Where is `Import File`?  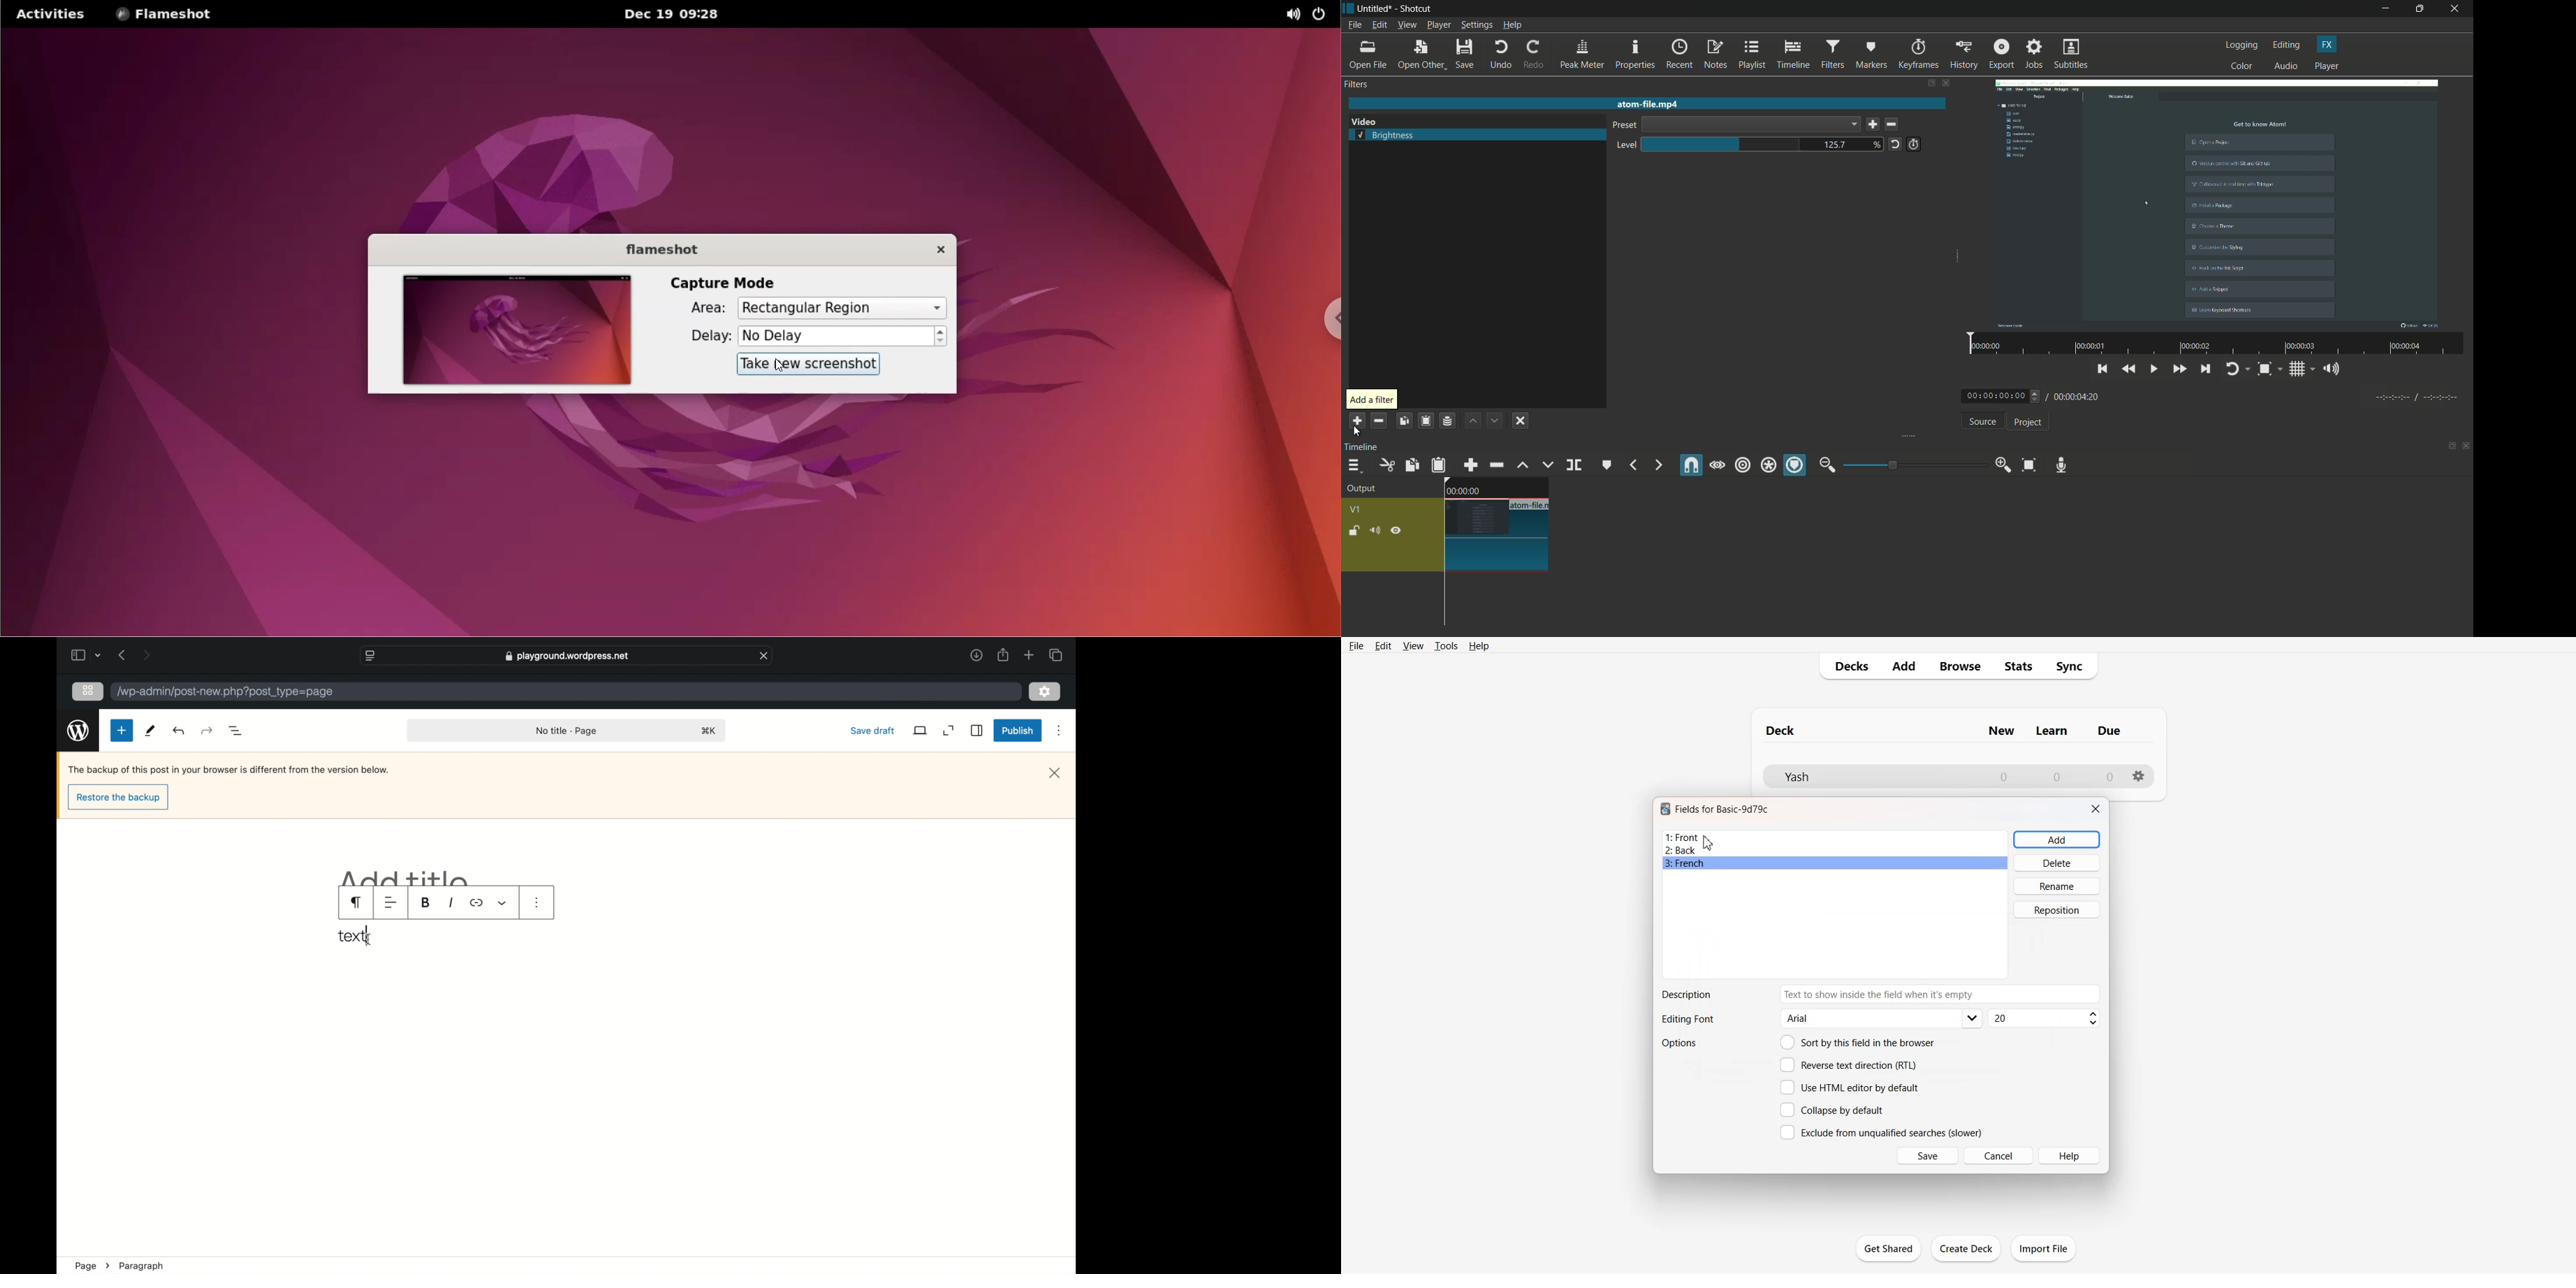 Import File is located at coordinates (2044, 1248).